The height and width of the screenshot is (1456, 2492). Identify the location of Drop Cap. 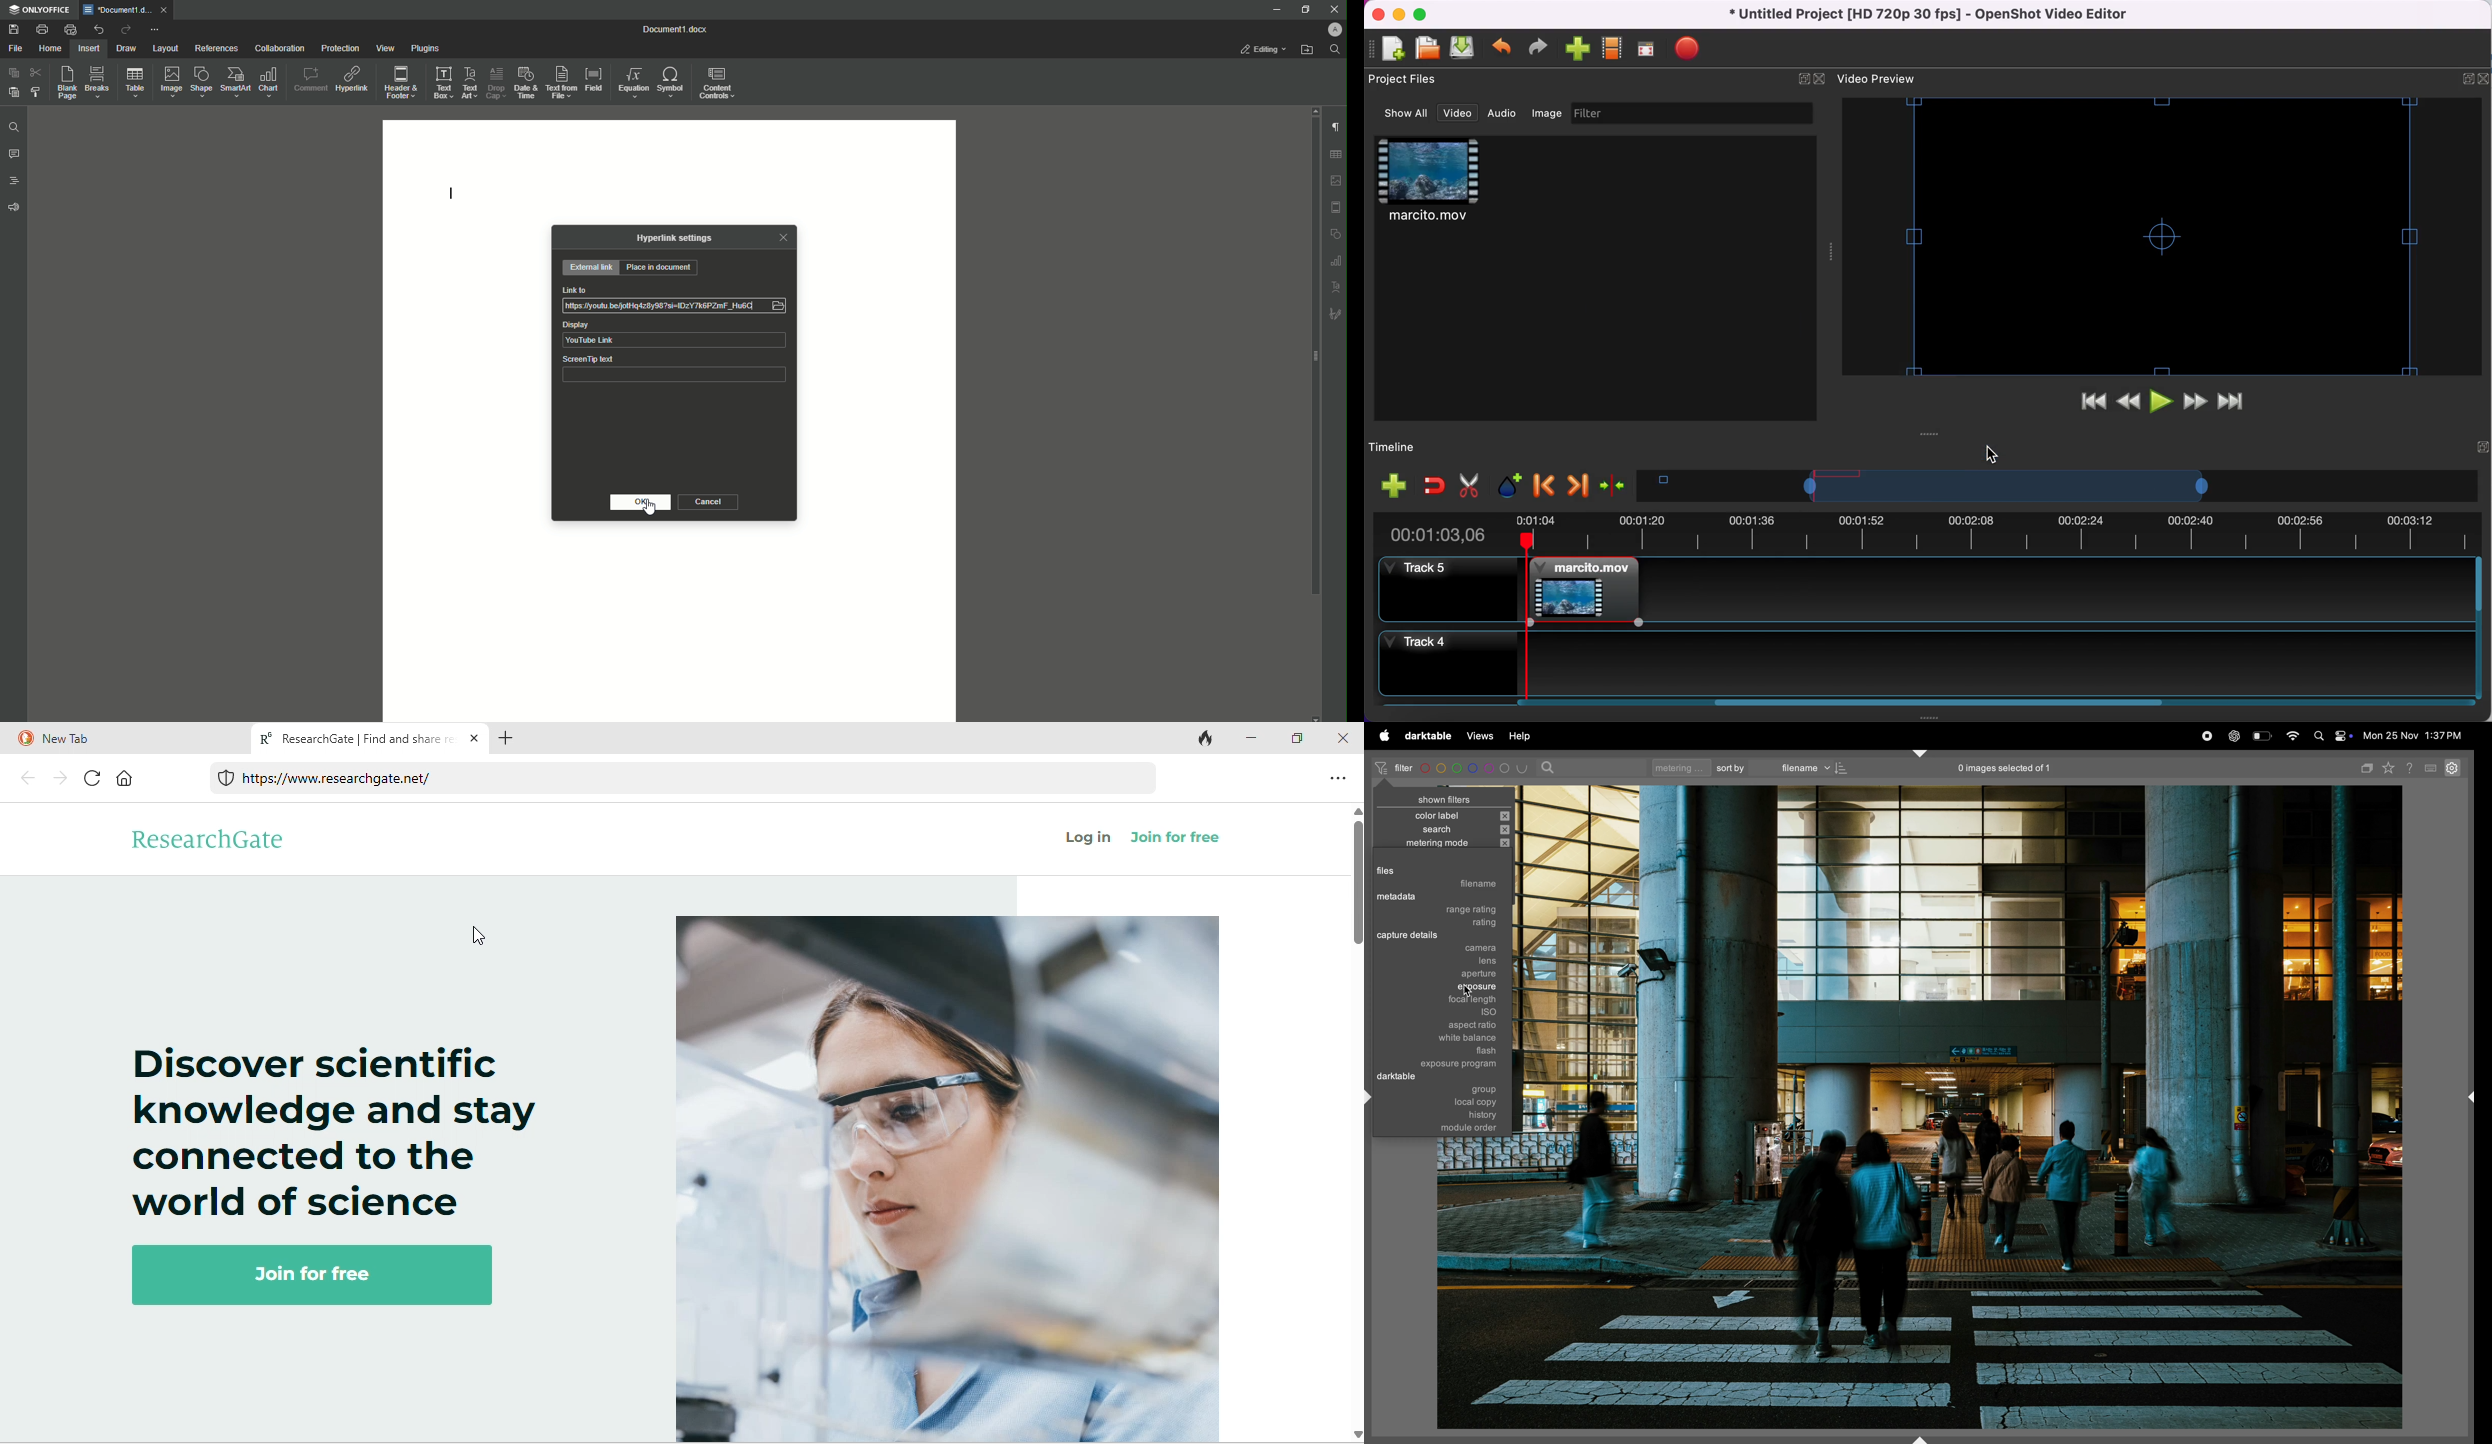
(496, 82).